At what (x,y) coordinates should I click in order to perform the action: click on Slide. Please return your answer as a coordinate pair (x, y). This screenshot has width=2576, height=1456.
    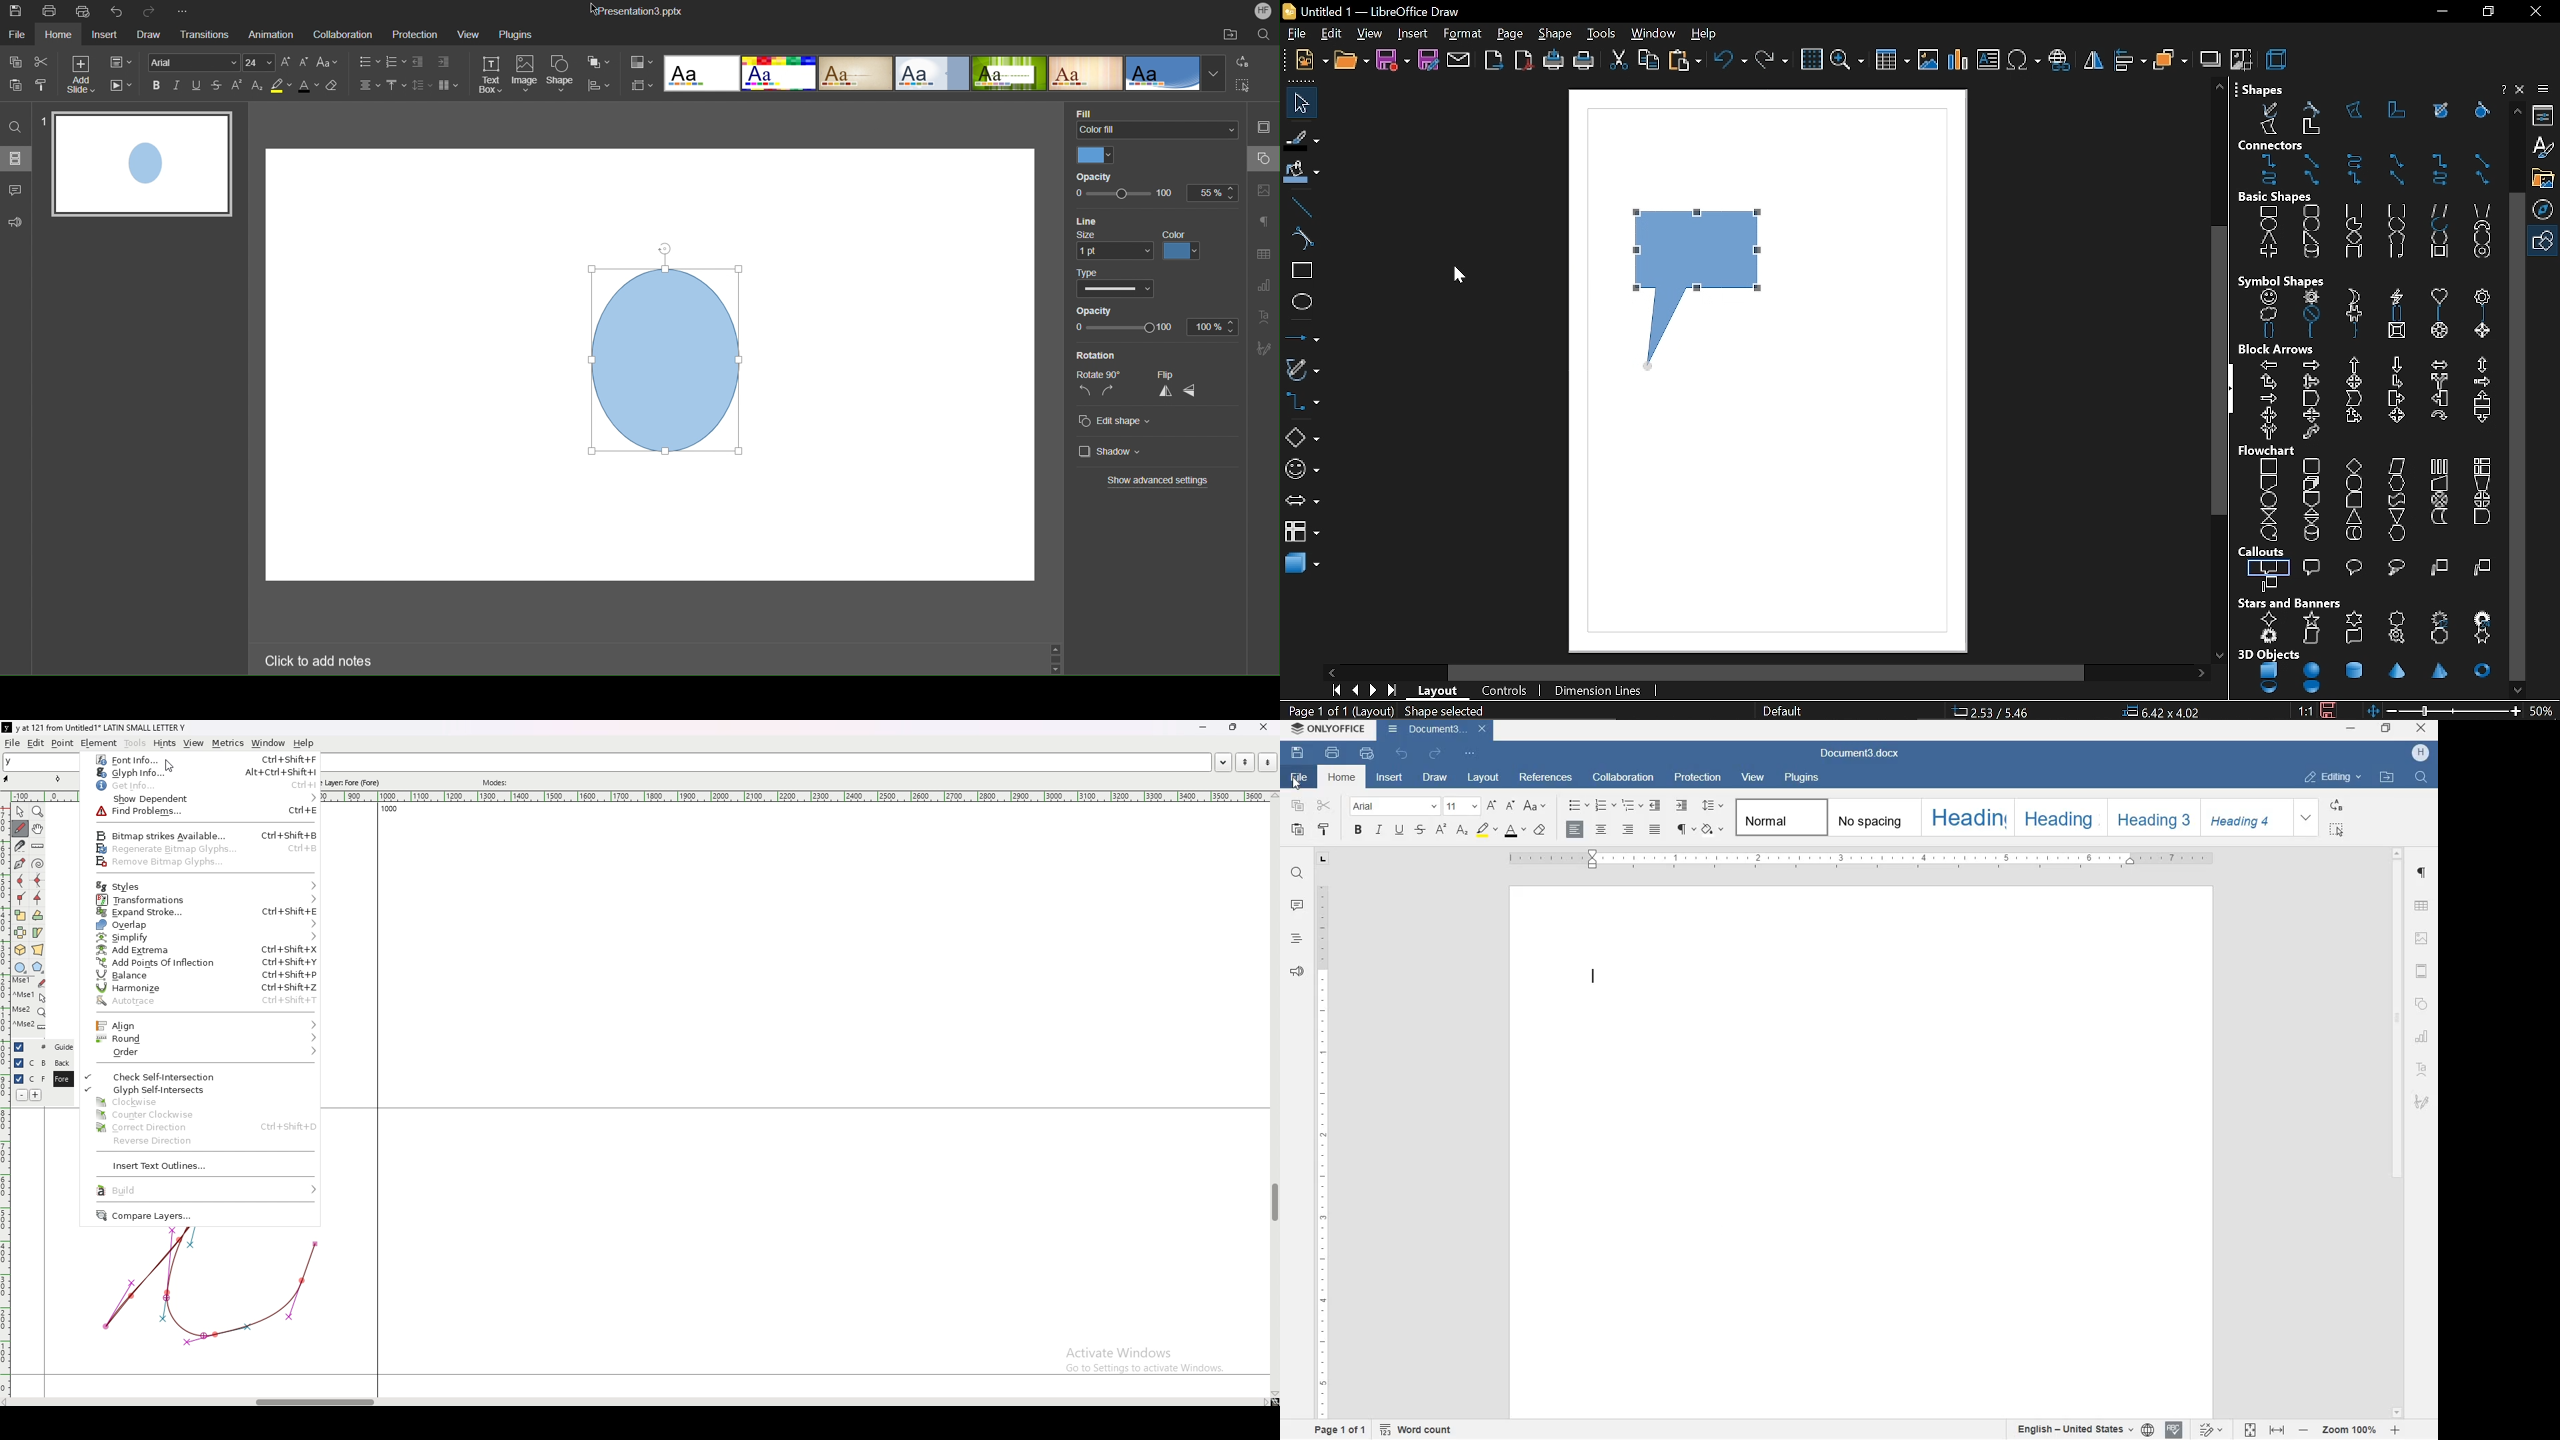
    Looking at the image, I should click on (144, 164).